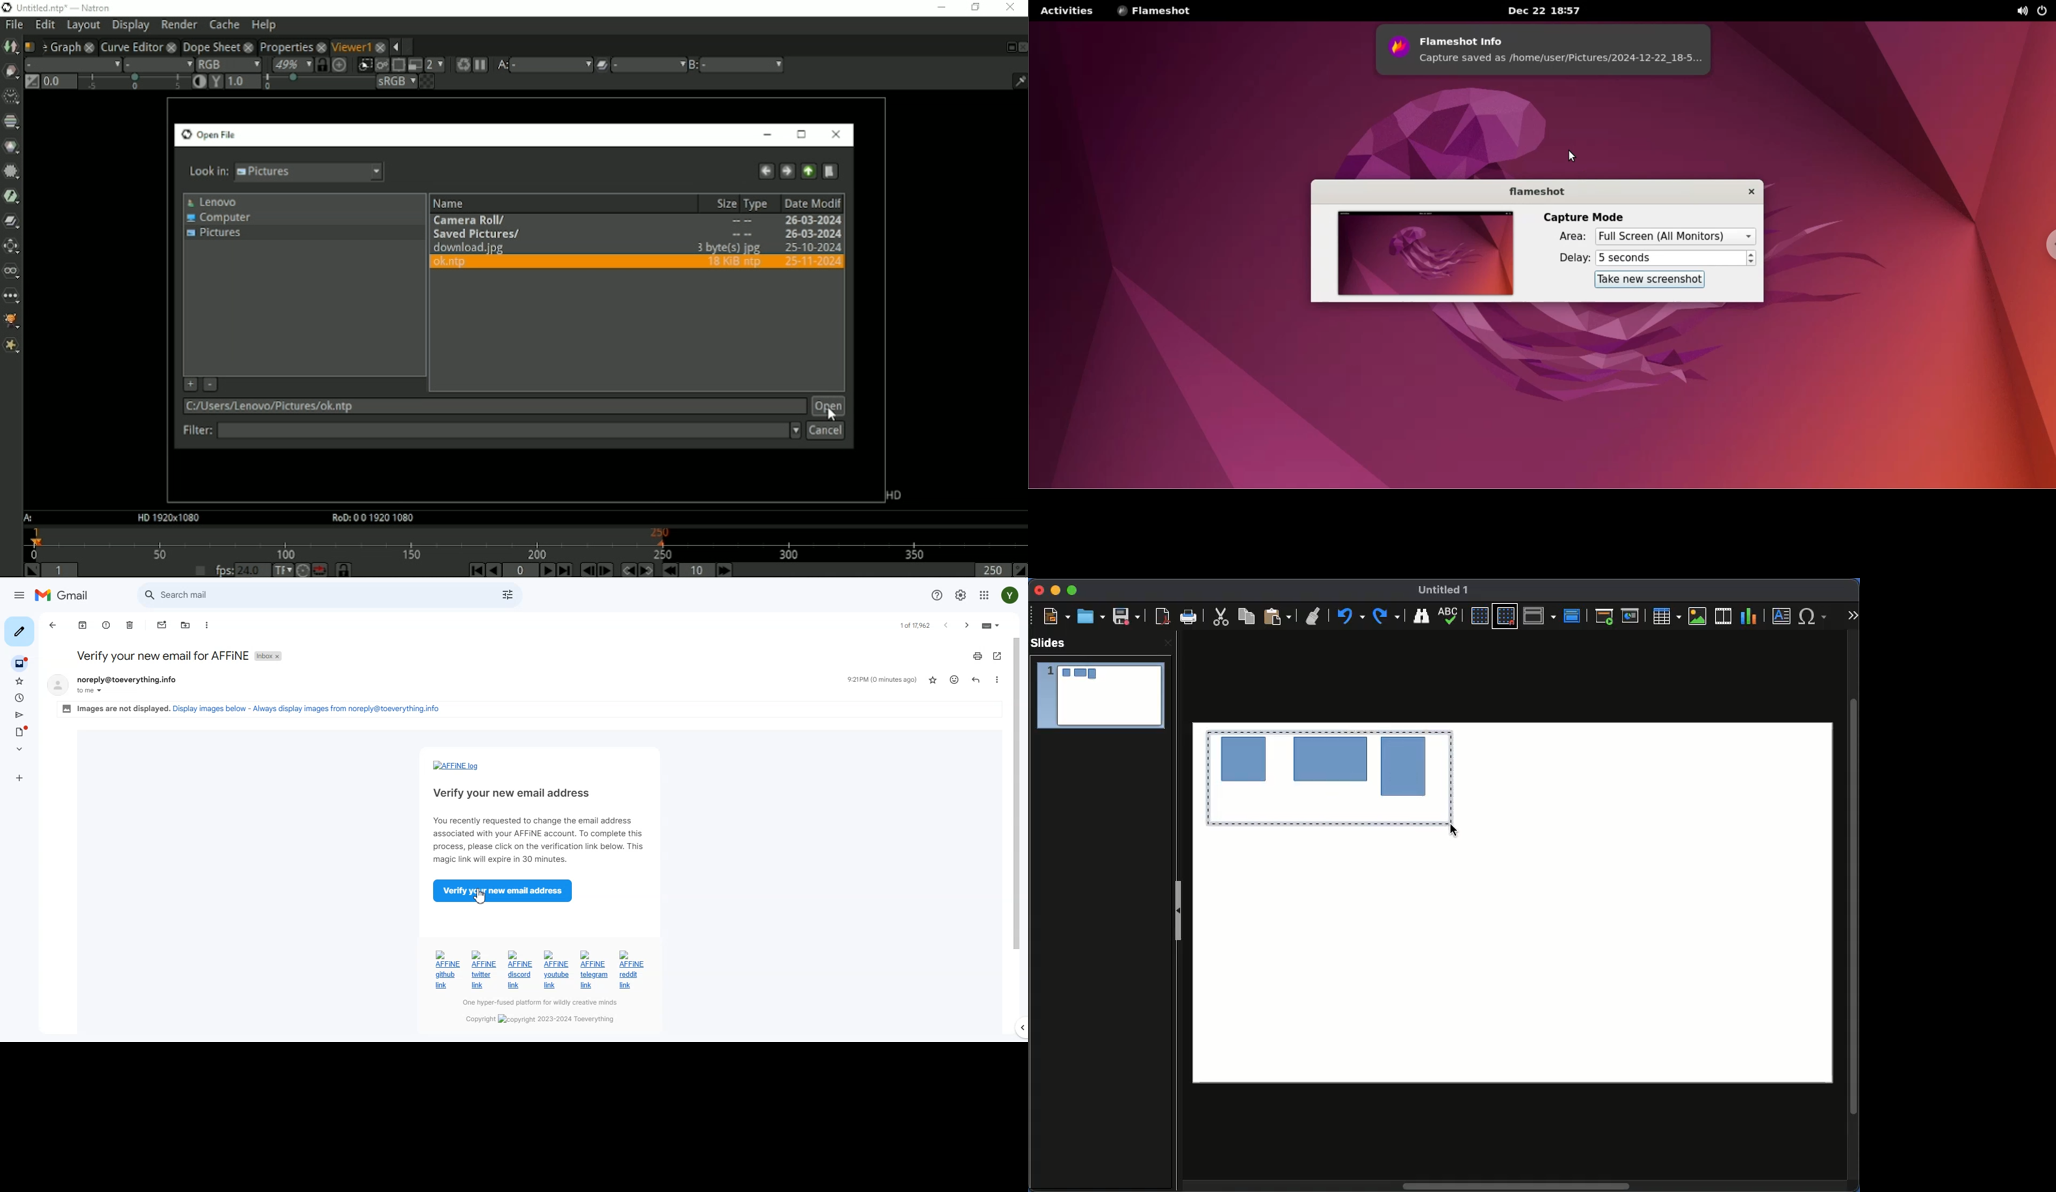  Describe the element at coordinates (1631, 614) in the screenshot. I see `Start from current slide` at that location.